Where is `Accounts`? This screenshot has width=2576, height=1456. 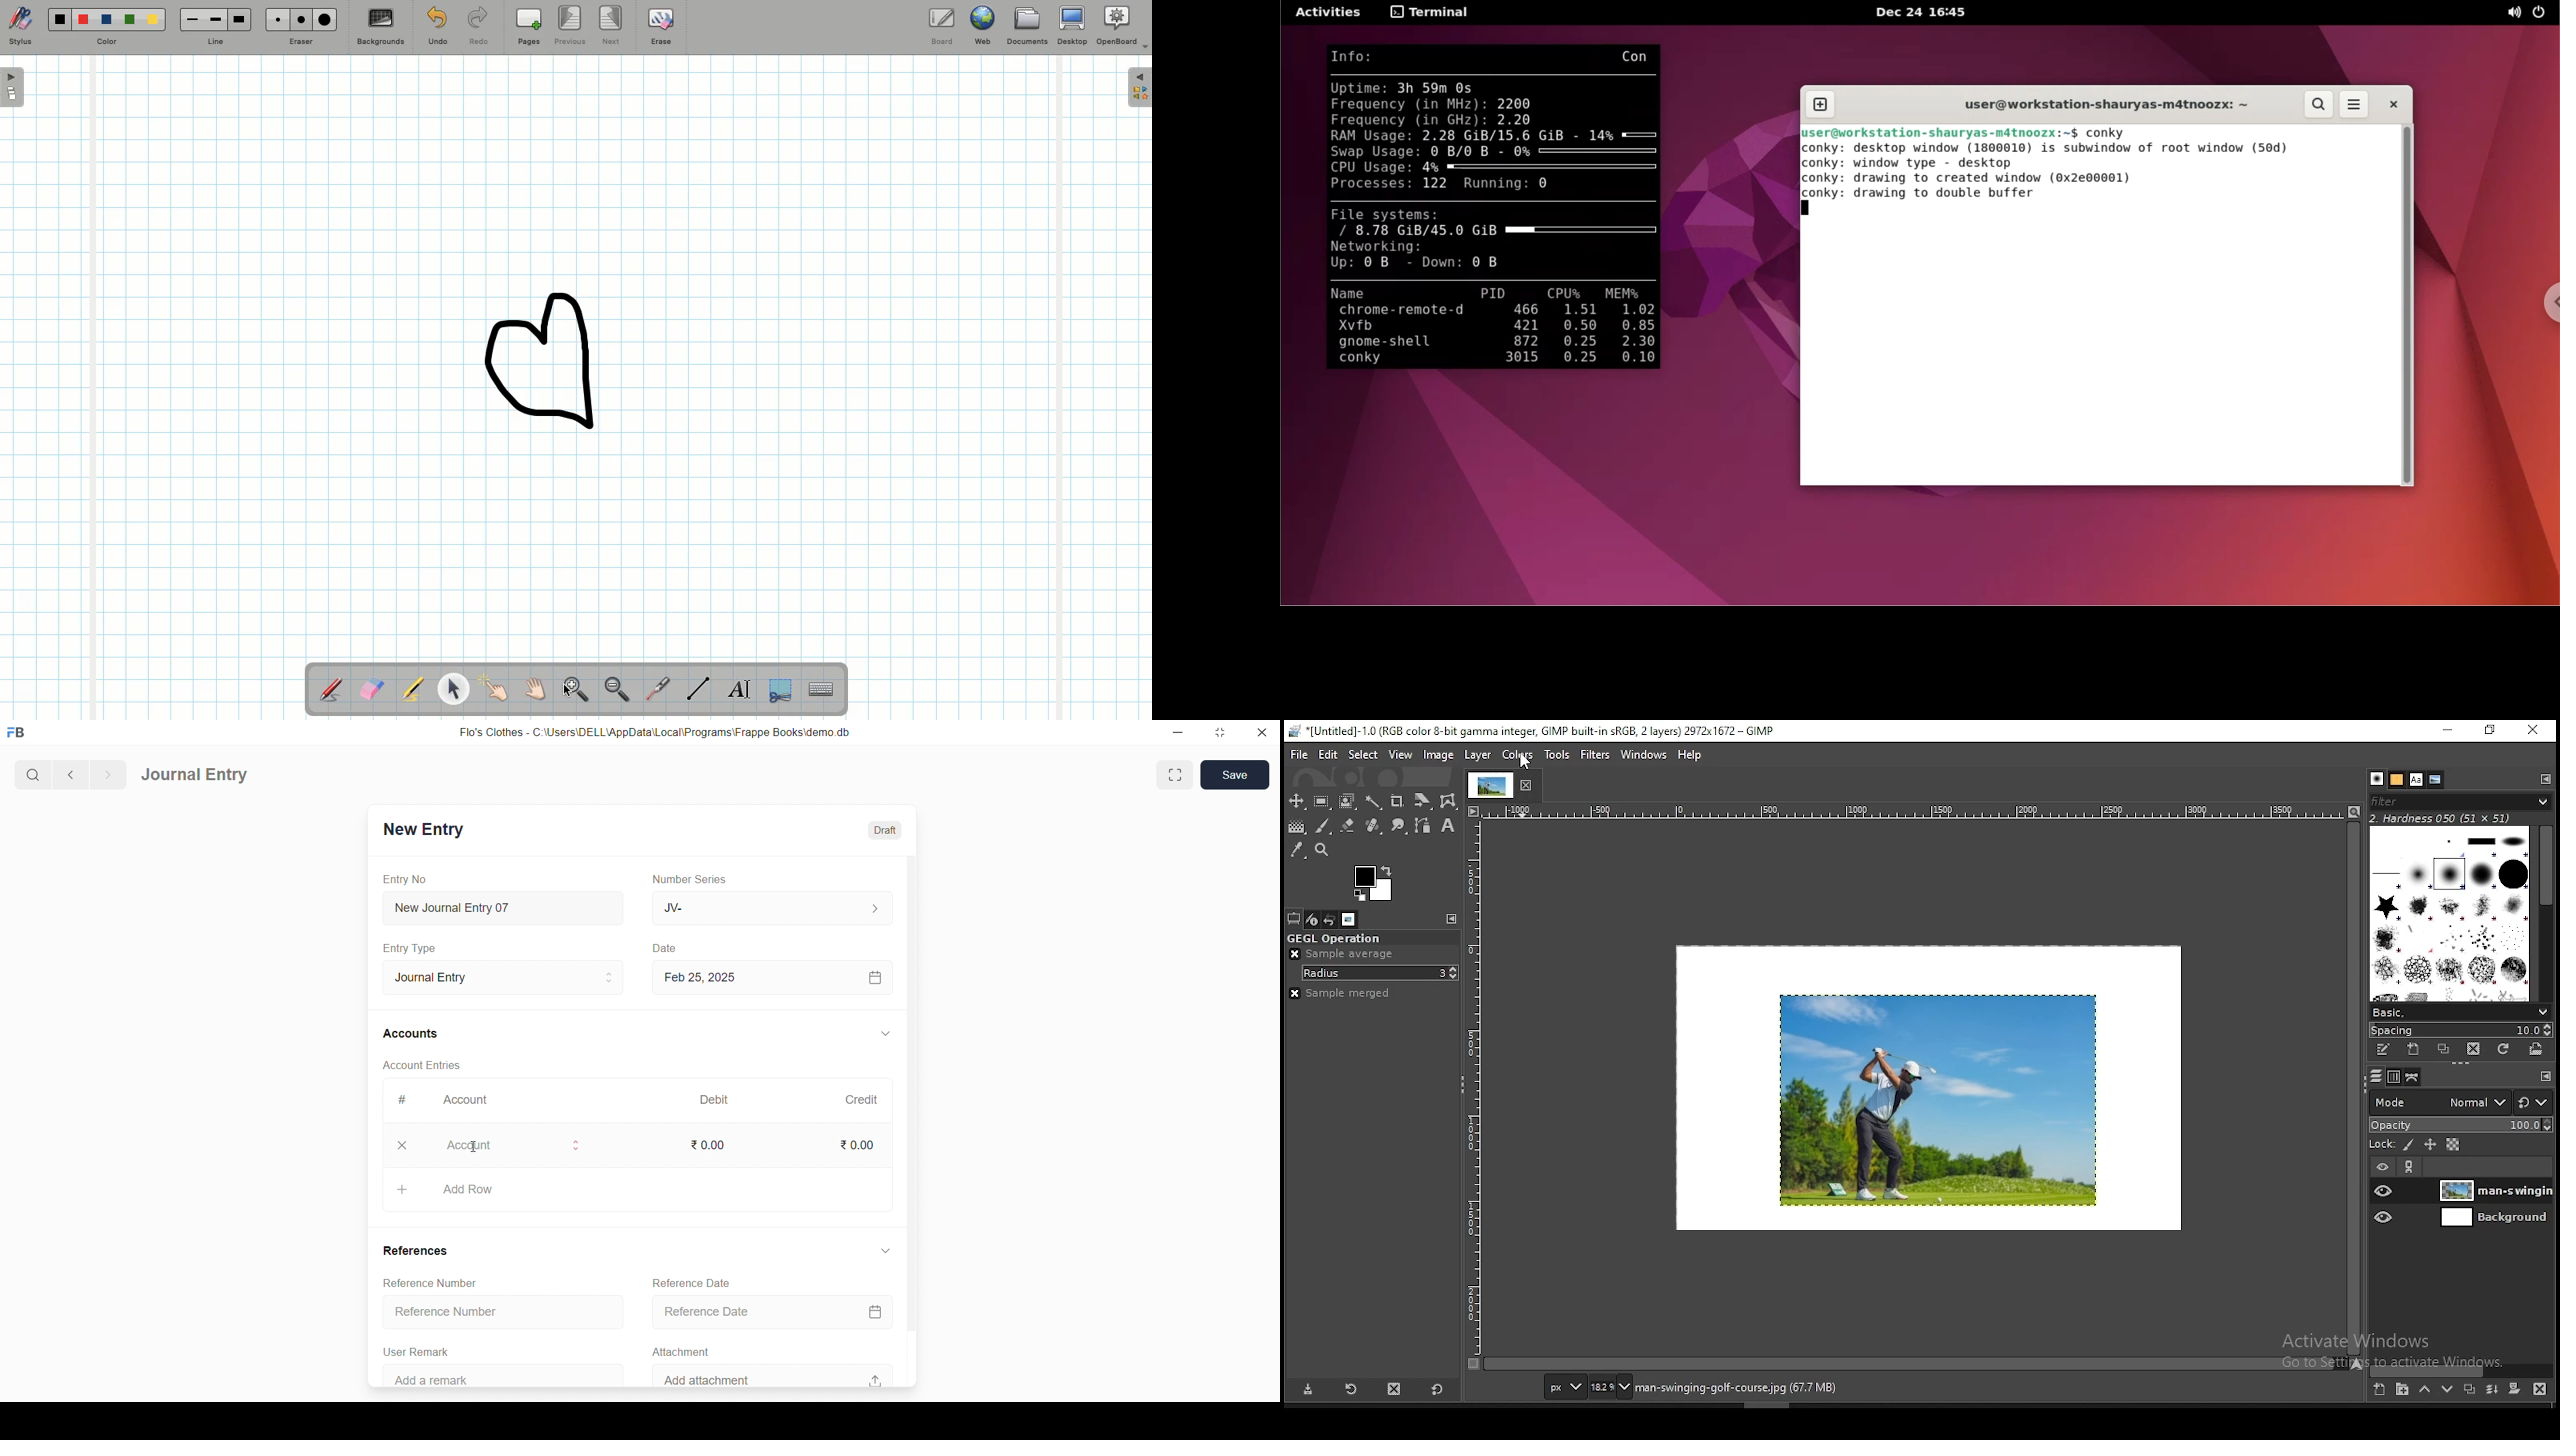
Accounts is located at coordinates (411, 1035).